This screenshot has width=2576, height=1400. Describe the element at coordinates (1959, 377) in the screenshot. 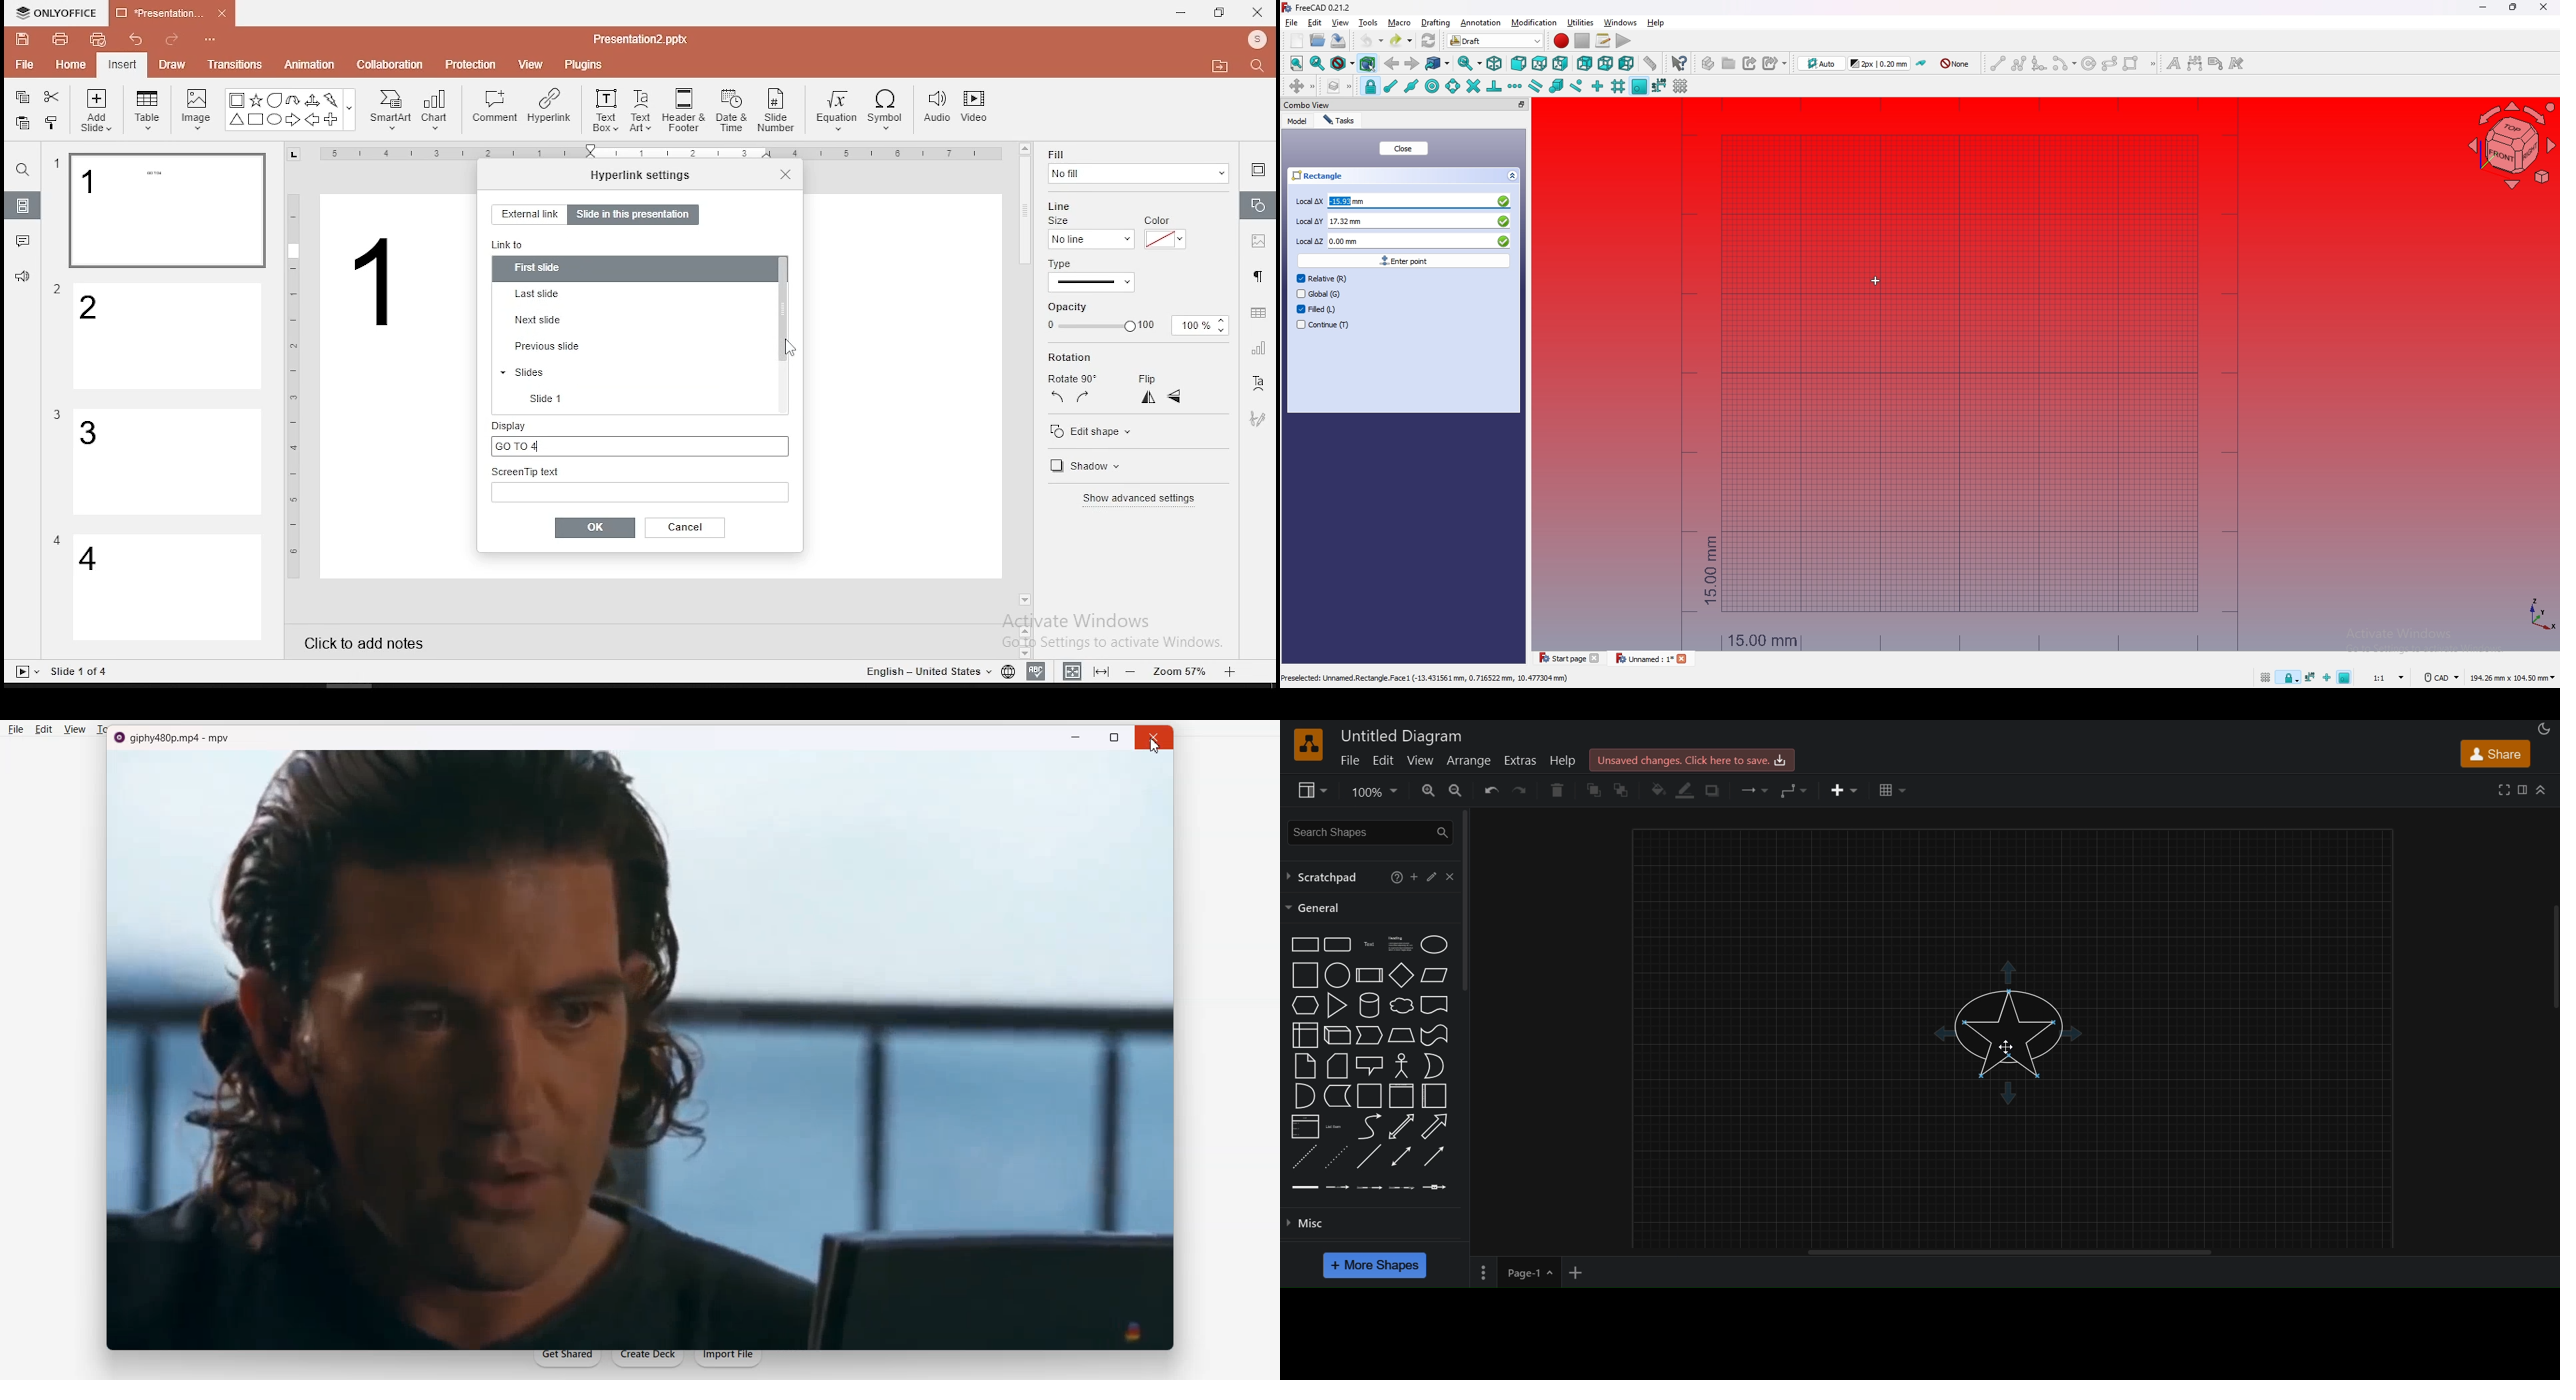

I see `Grid` at that location.